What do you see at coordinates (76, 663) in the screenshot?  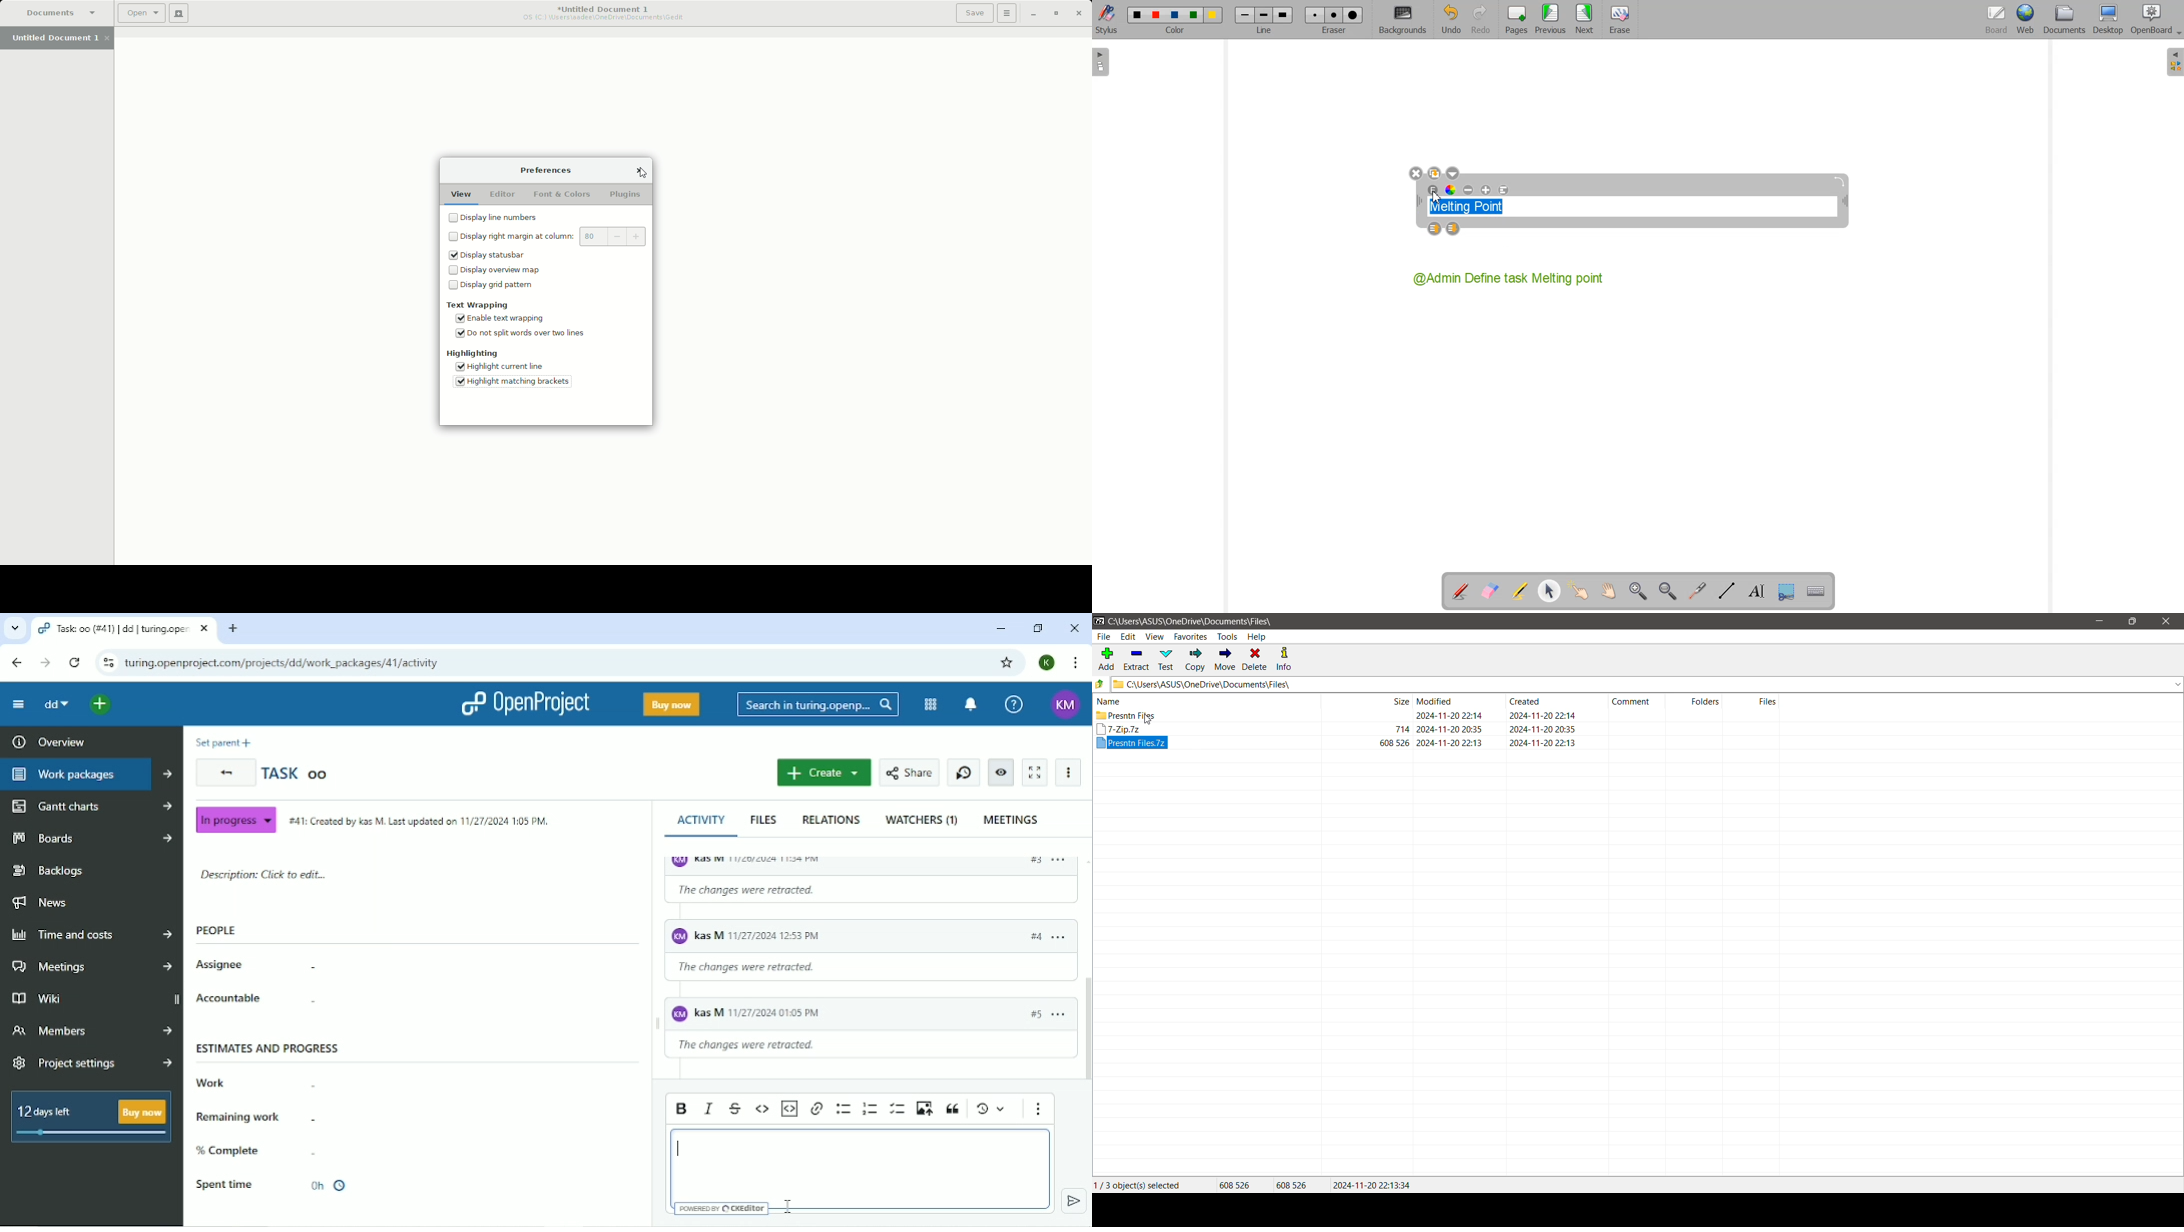 I see `Reload this page` at bounding box center [76, 663].